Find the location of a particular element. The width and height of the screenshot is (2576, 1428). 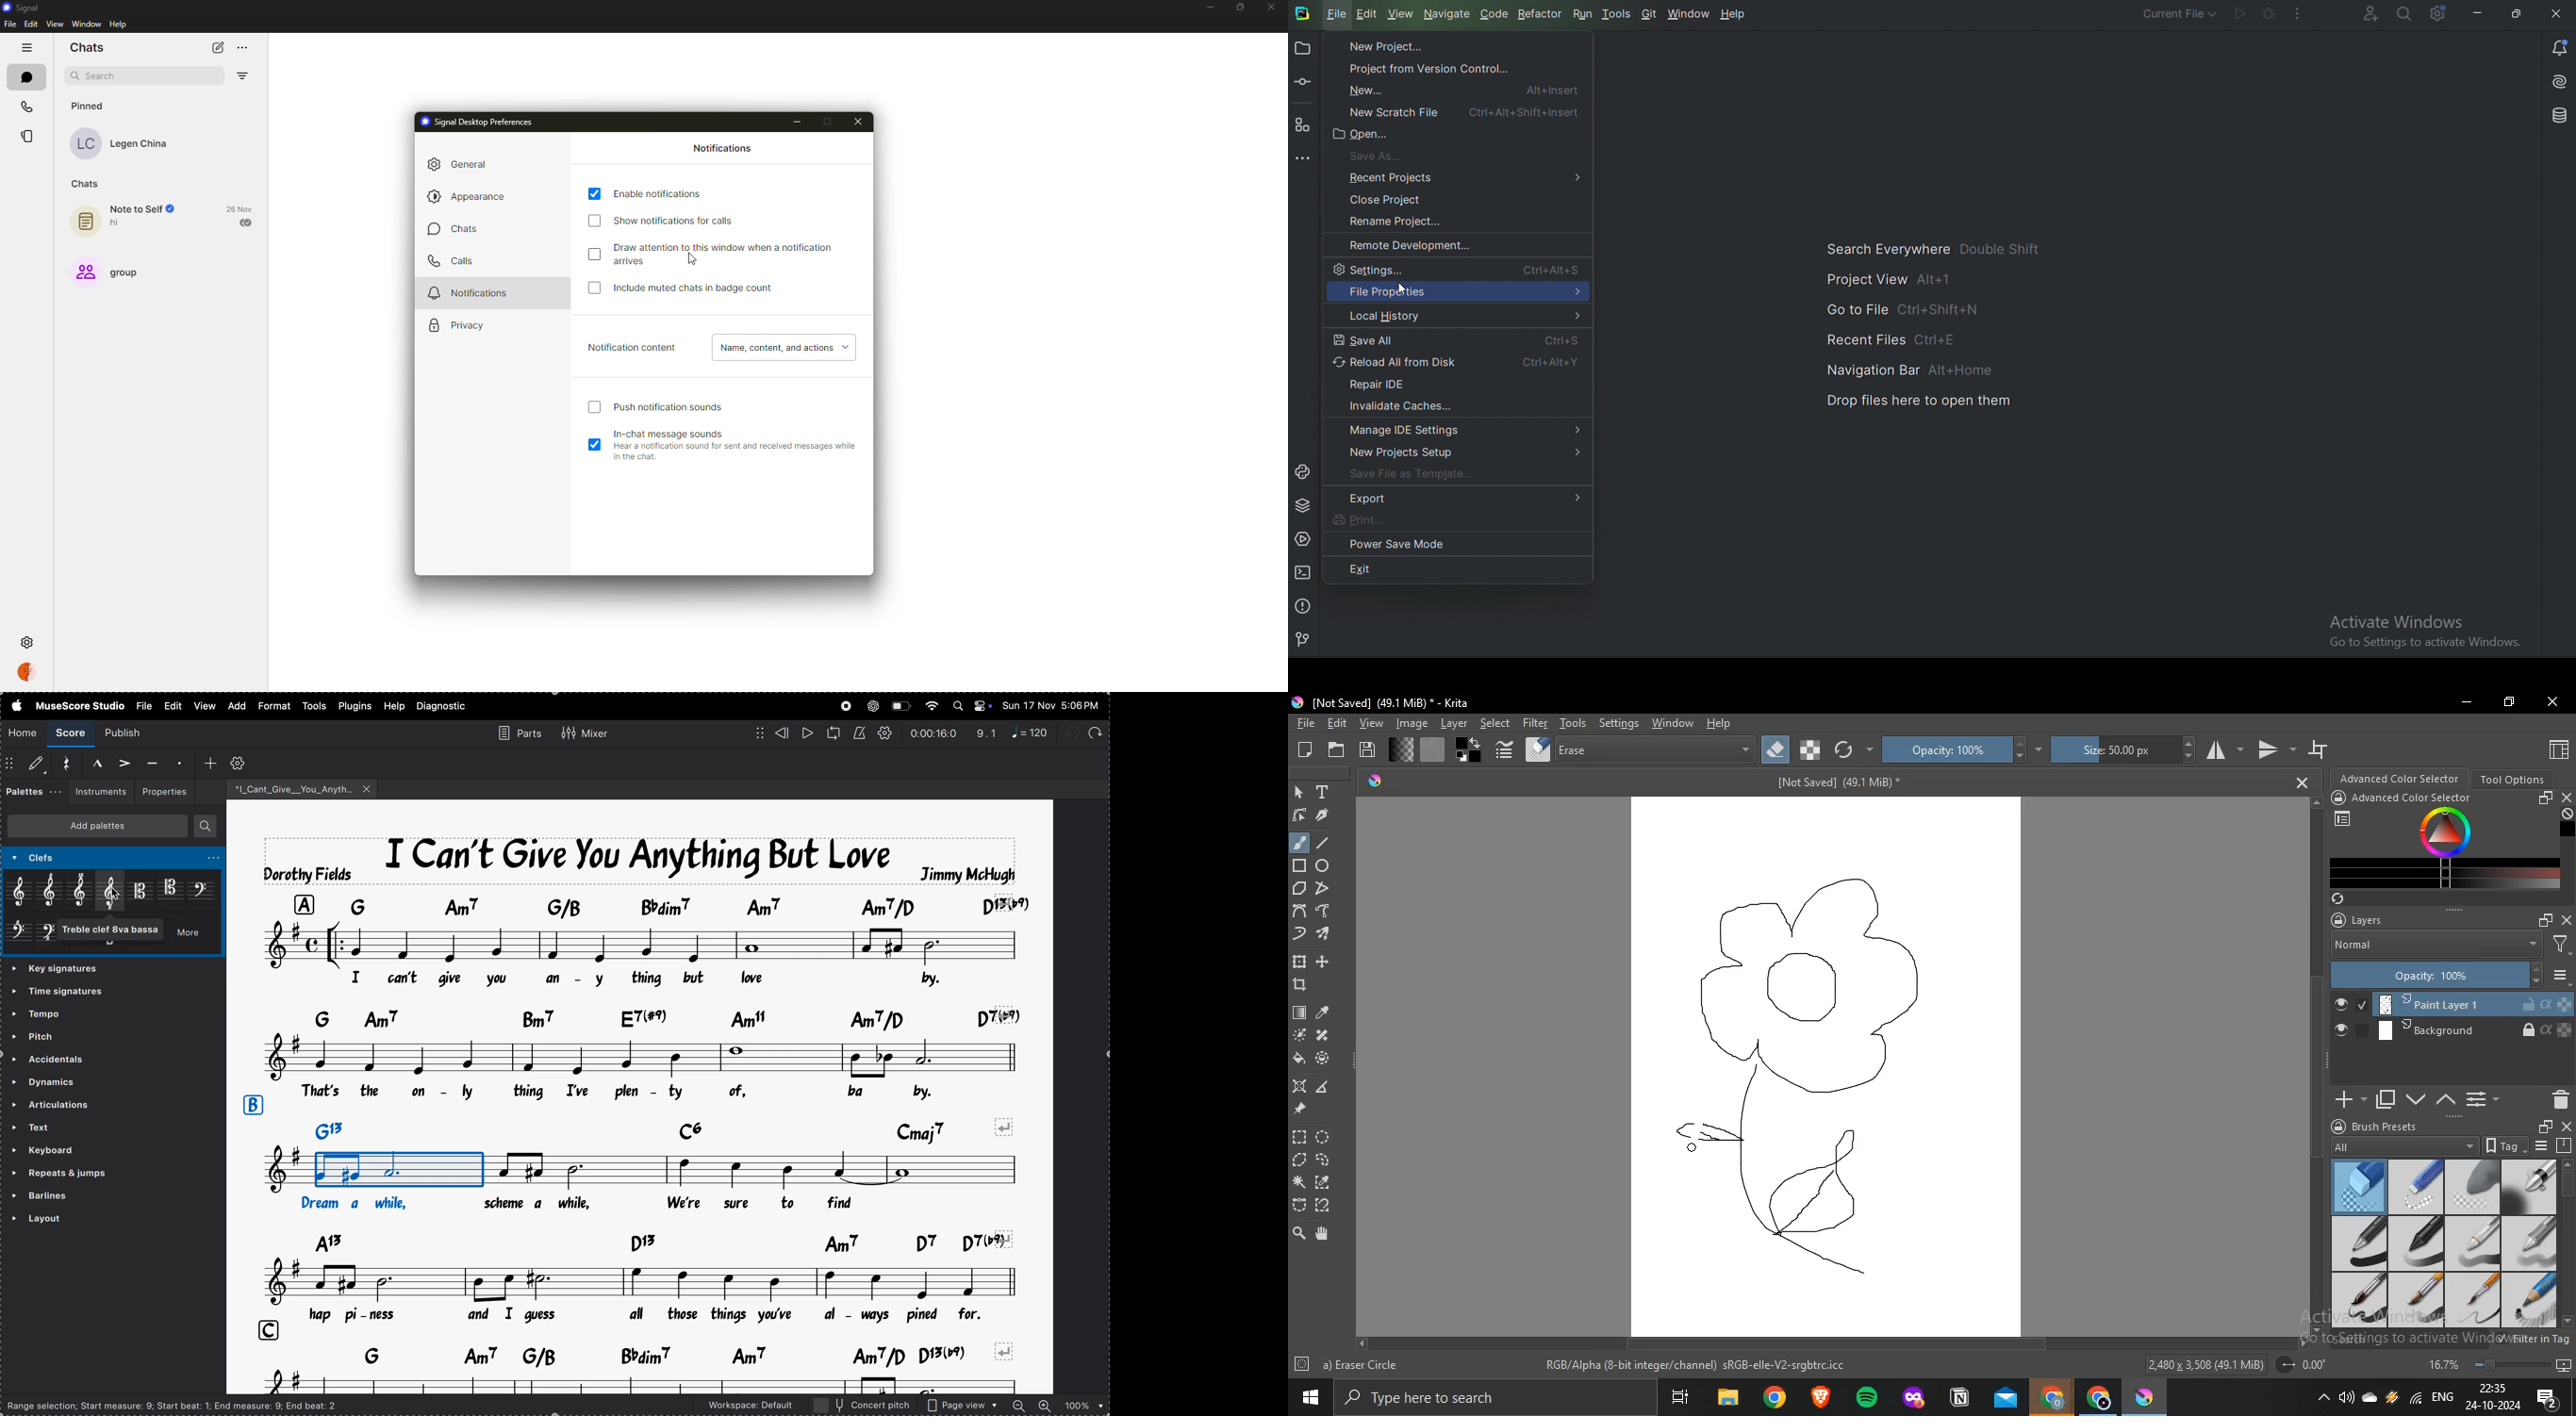

Time signatures is located at coordinates (64, 993).